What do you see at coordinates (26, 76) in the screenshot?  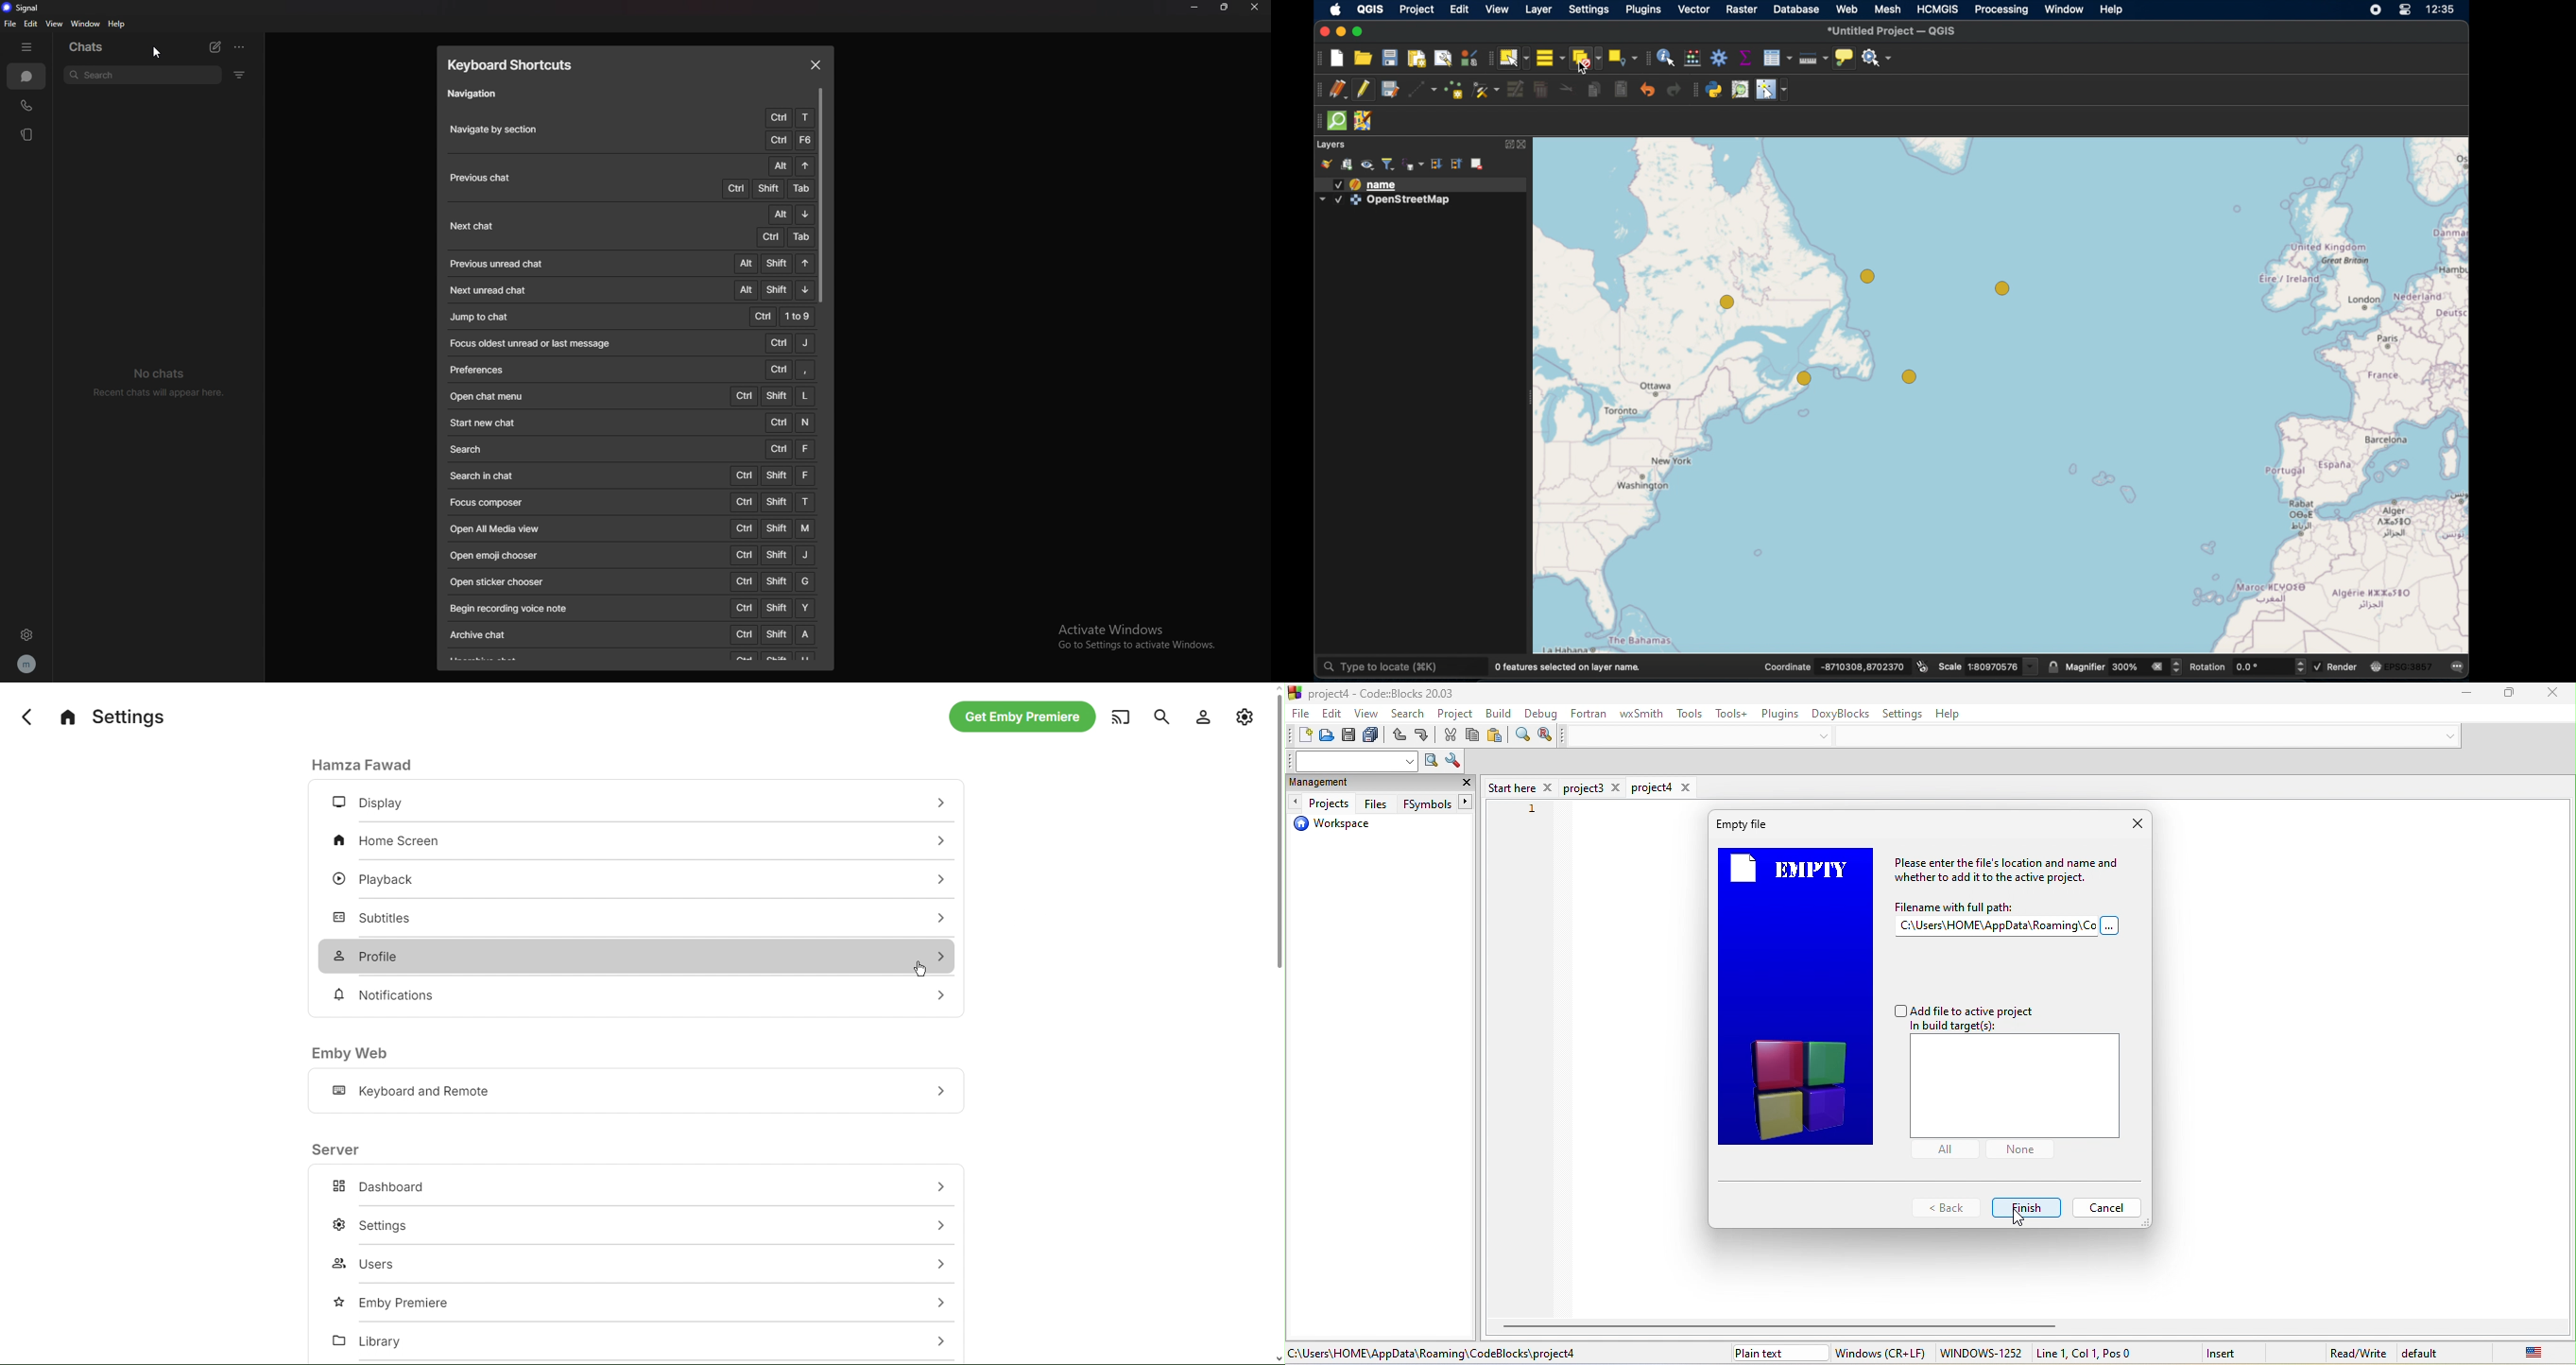 I see `chats` at bounding box center [26, 76].